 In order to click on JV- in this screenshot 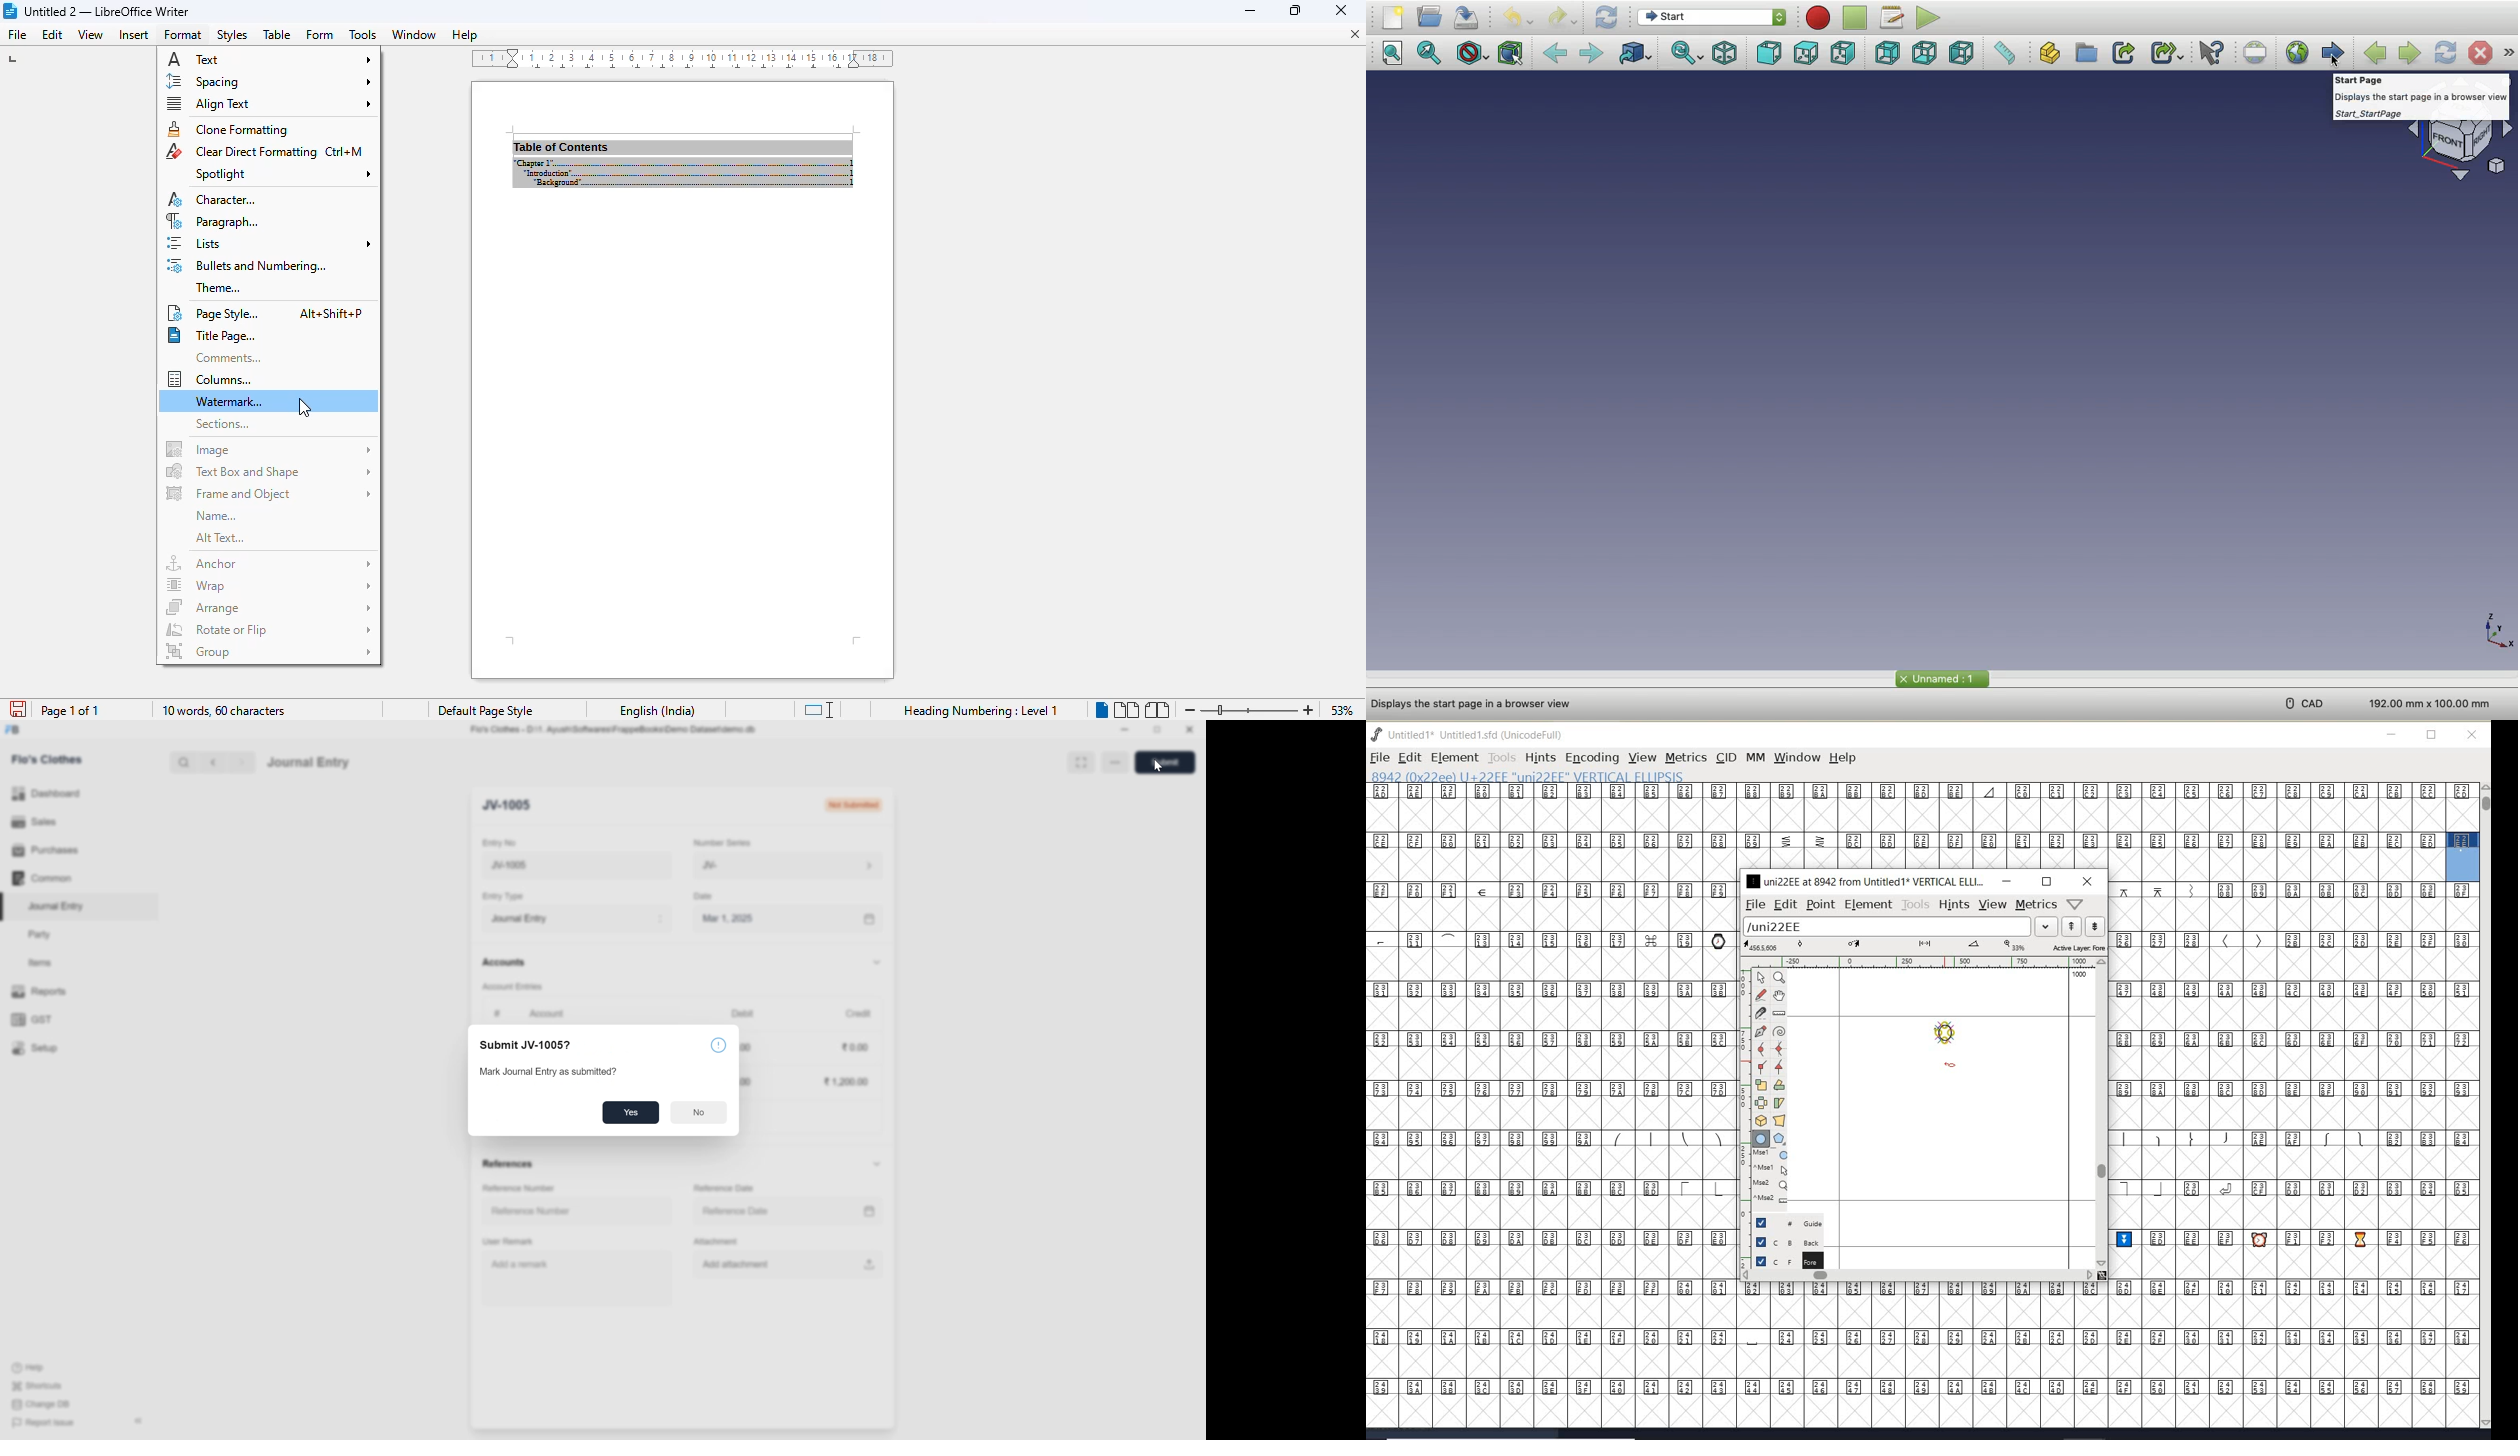, I will do `click(789, 865)`.